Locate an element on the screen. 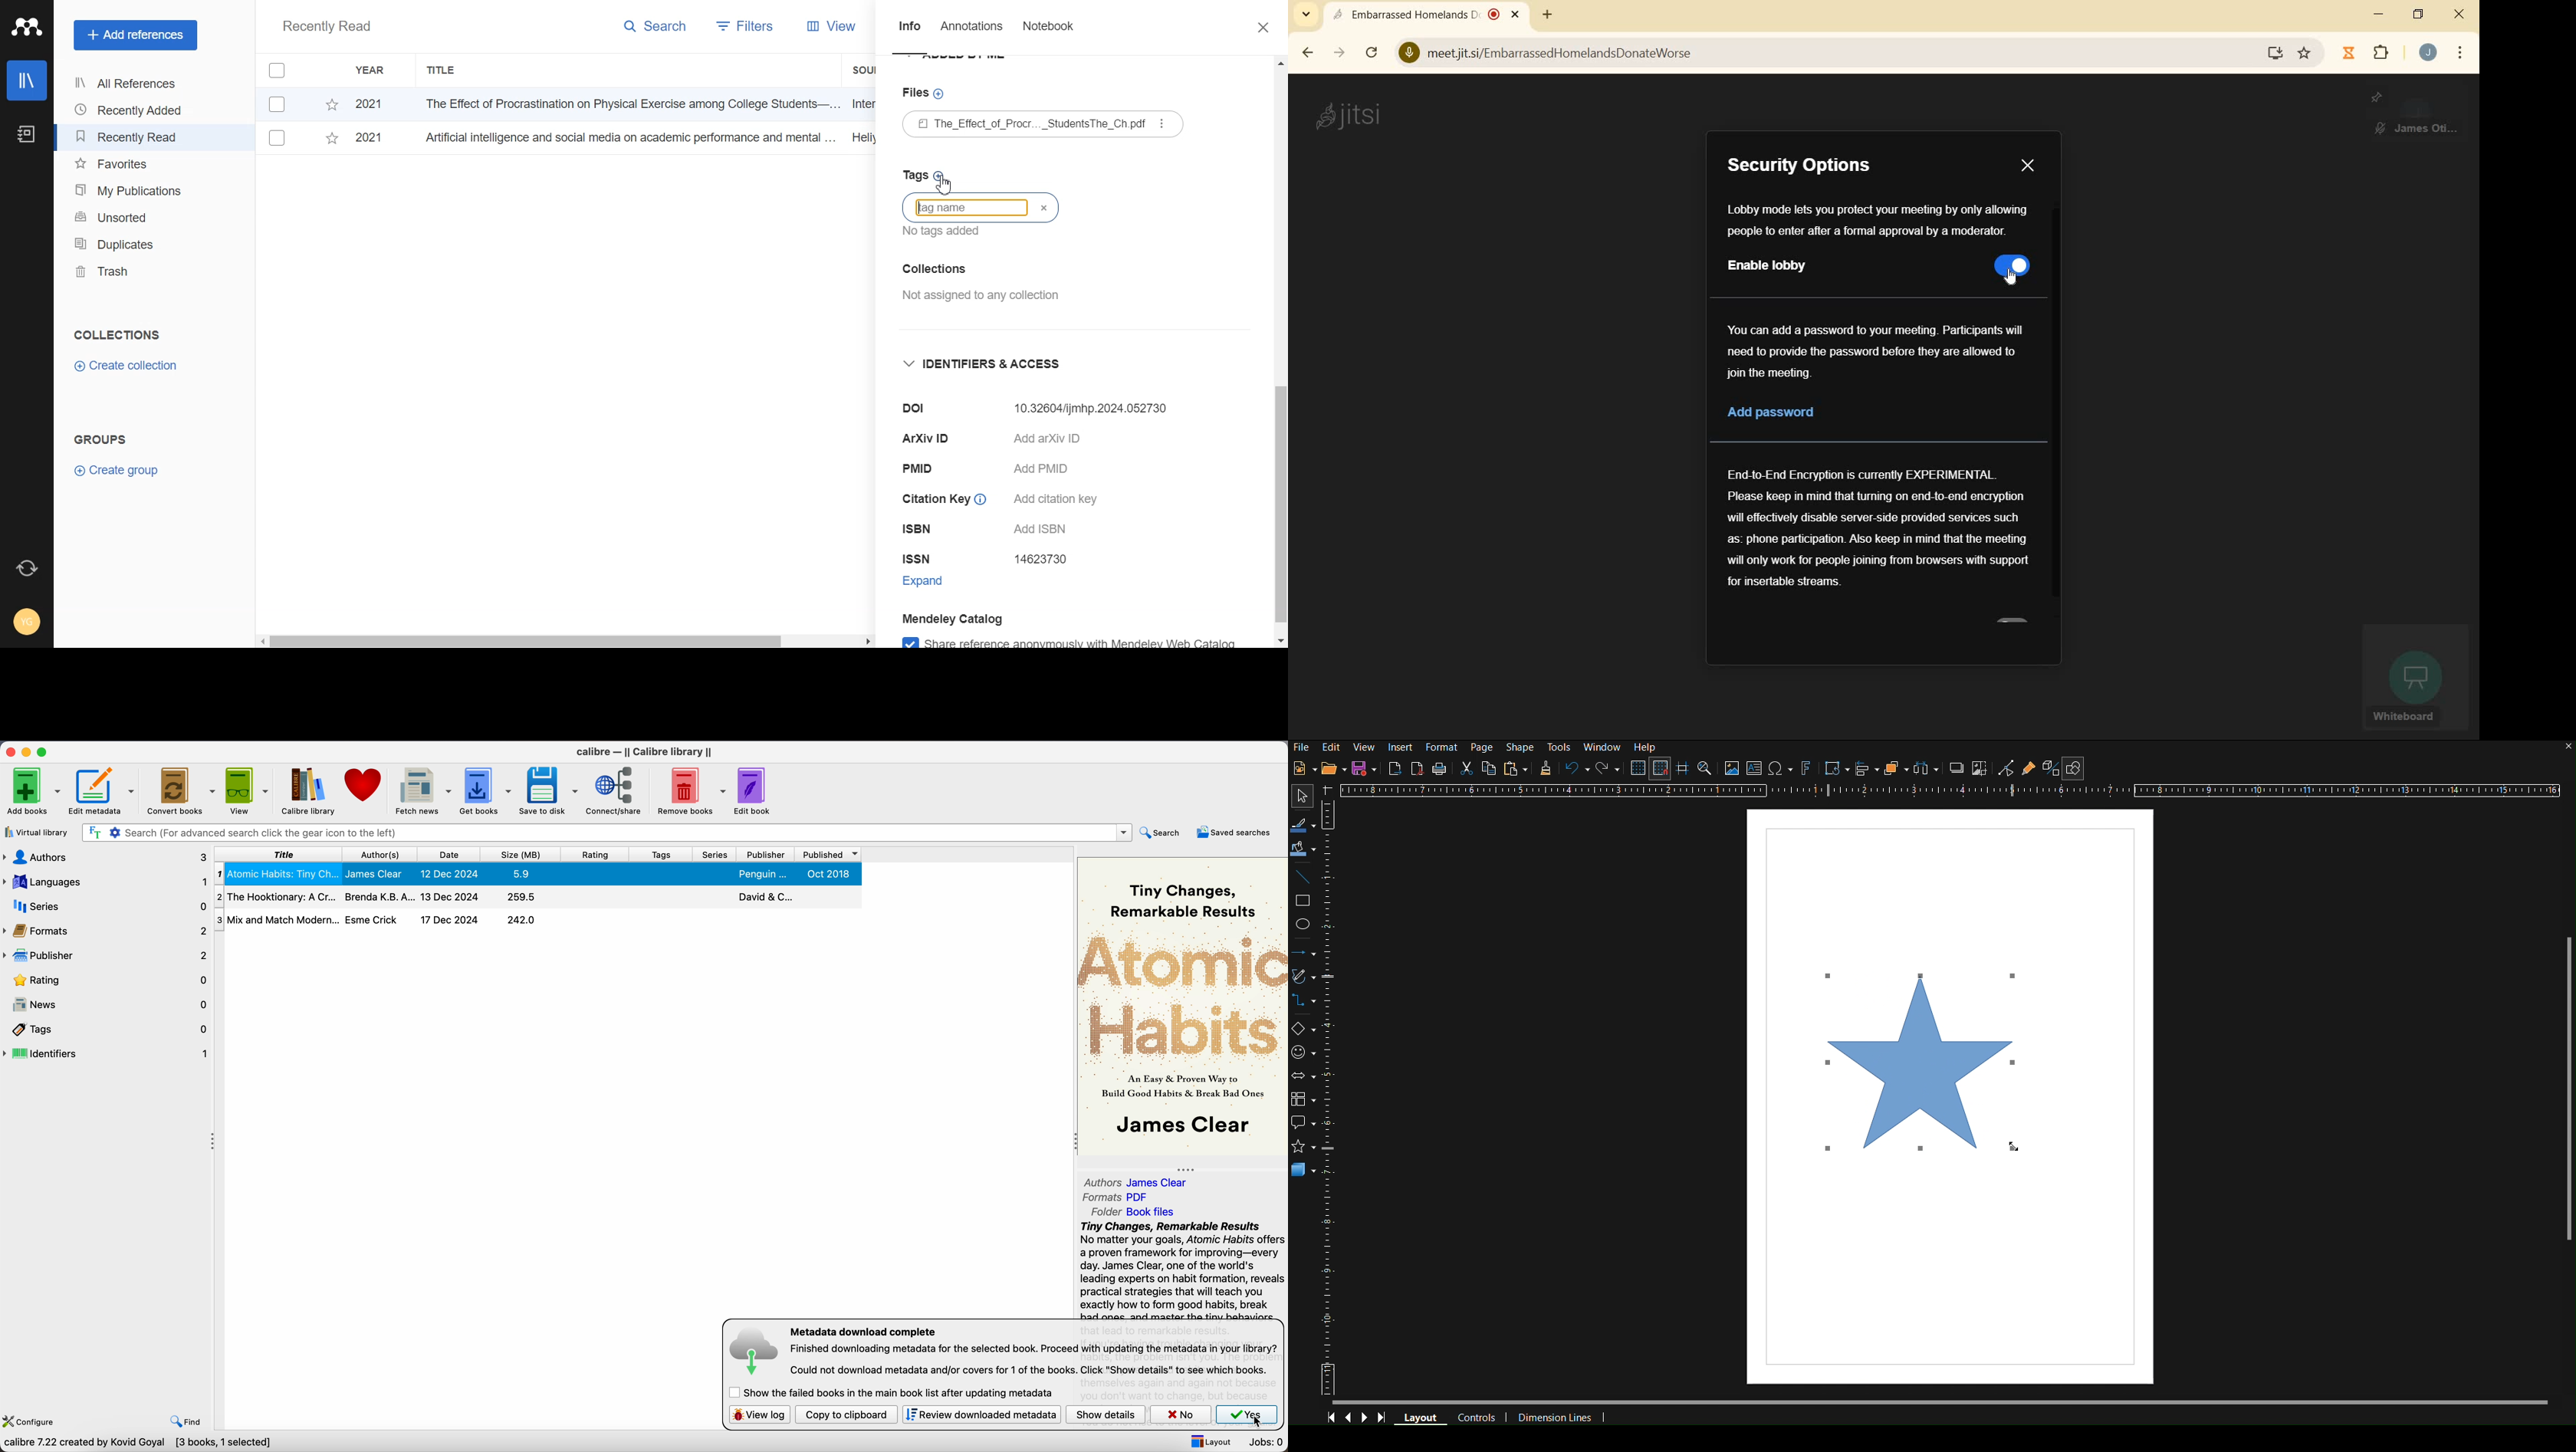 The width and height of the screenshot is (2576, 1456). Year is located at coordinates (372, 70).